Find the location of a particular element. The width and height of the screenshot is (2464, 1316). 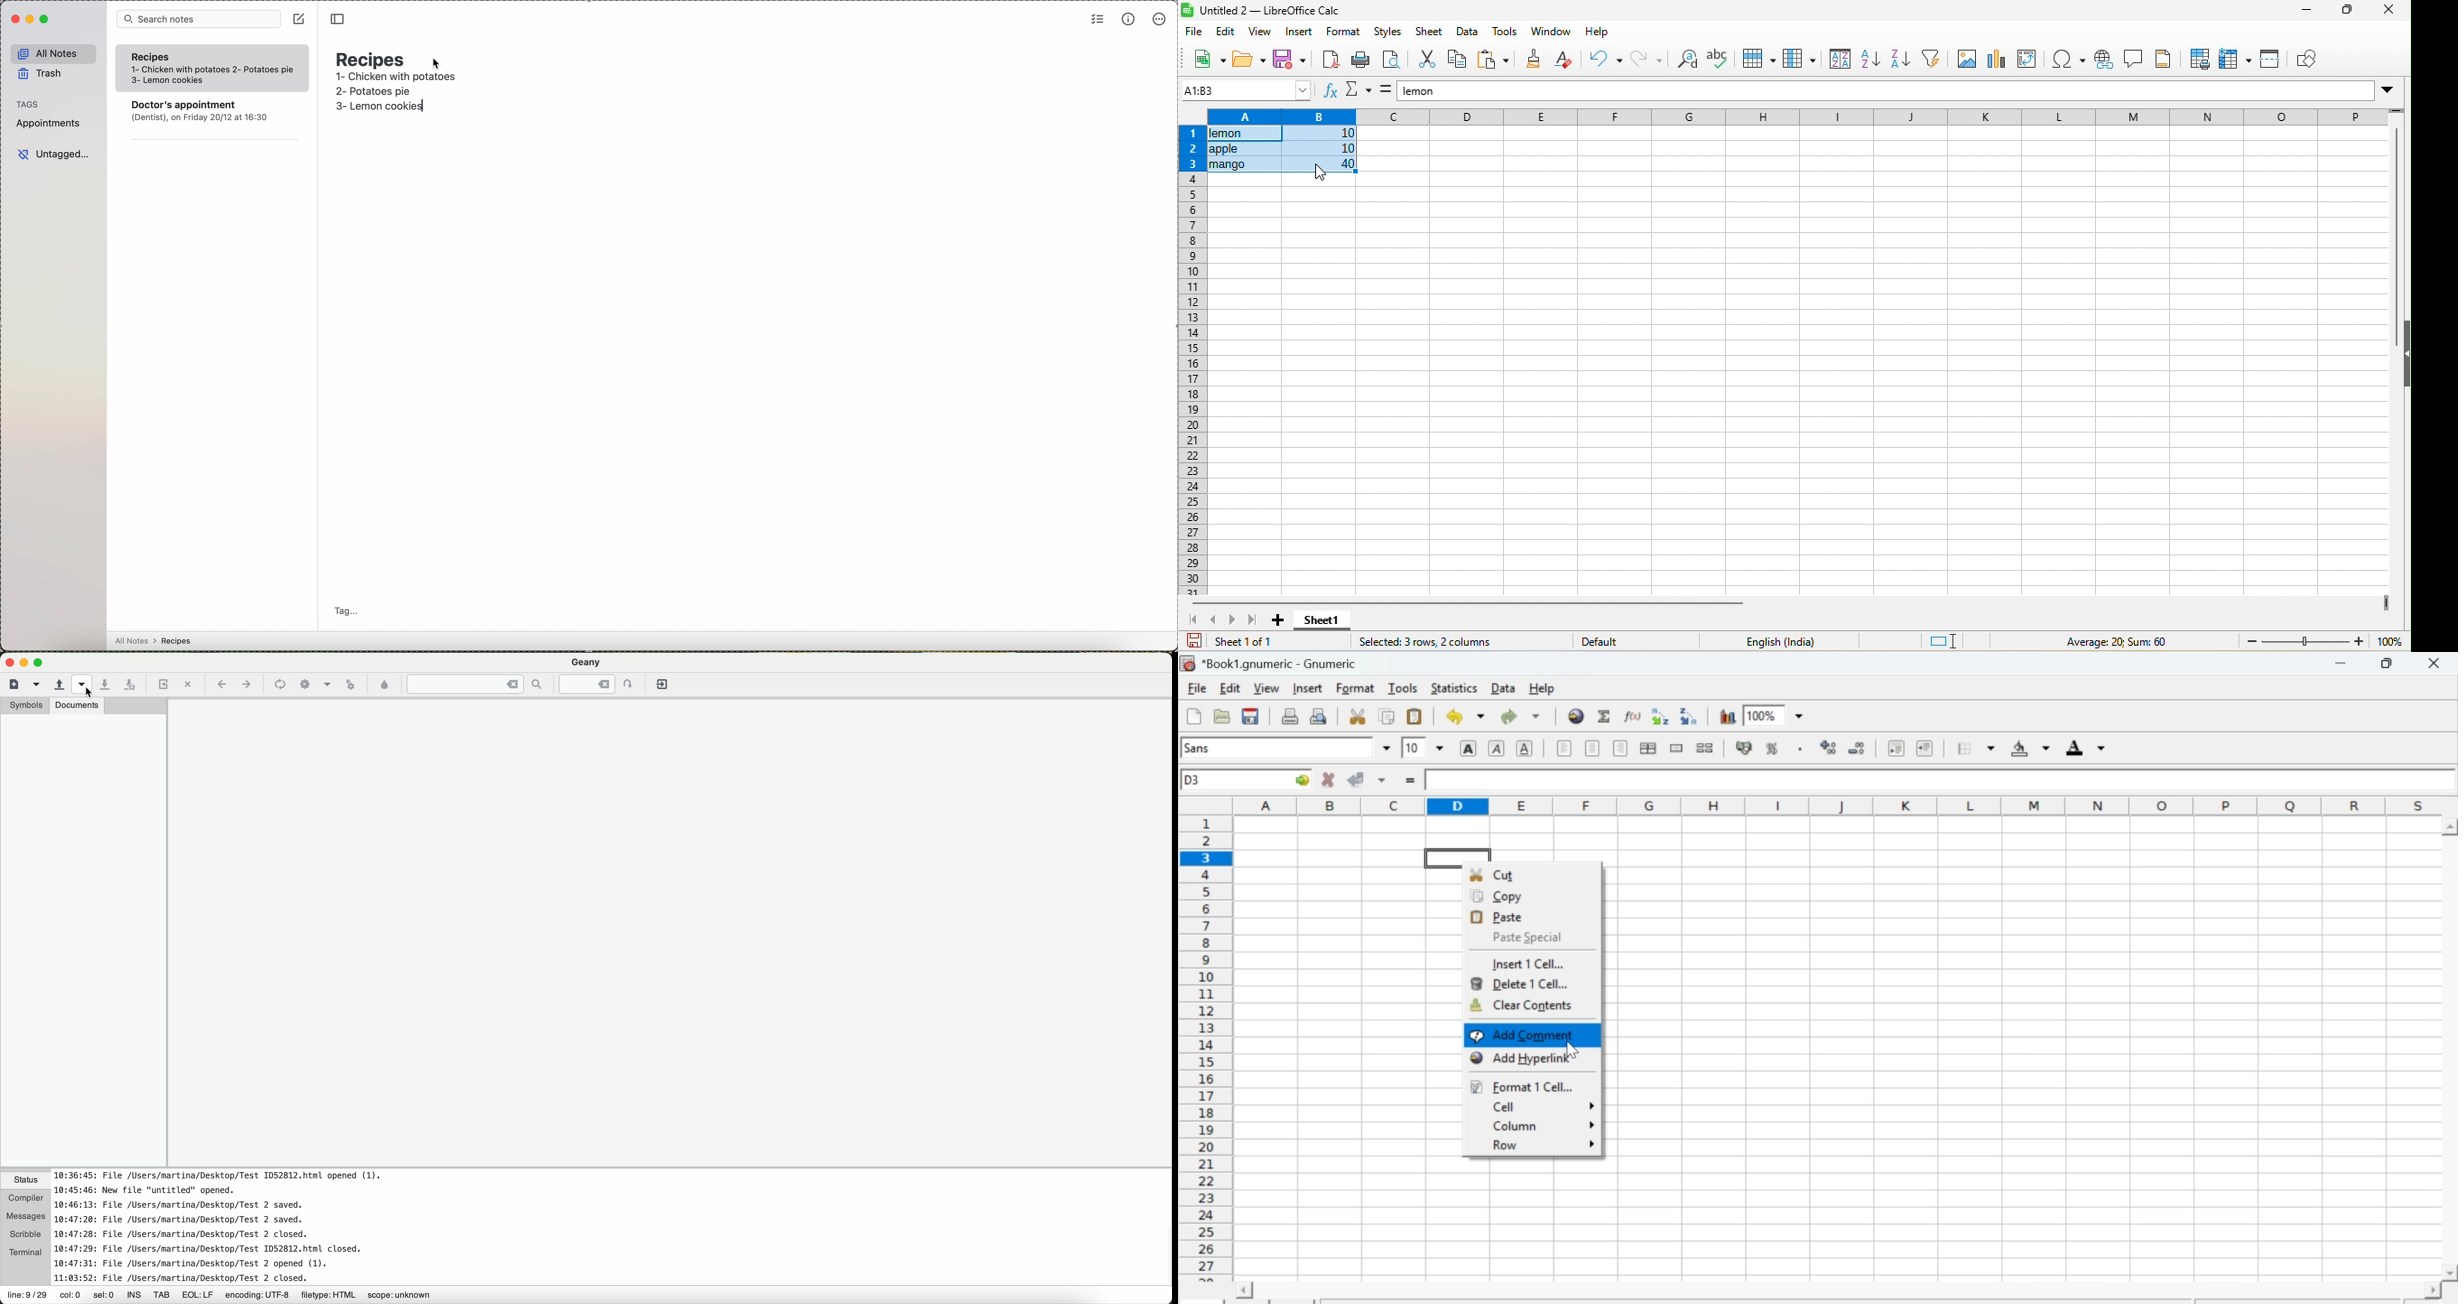

open is located at coordinates (1248, 60).